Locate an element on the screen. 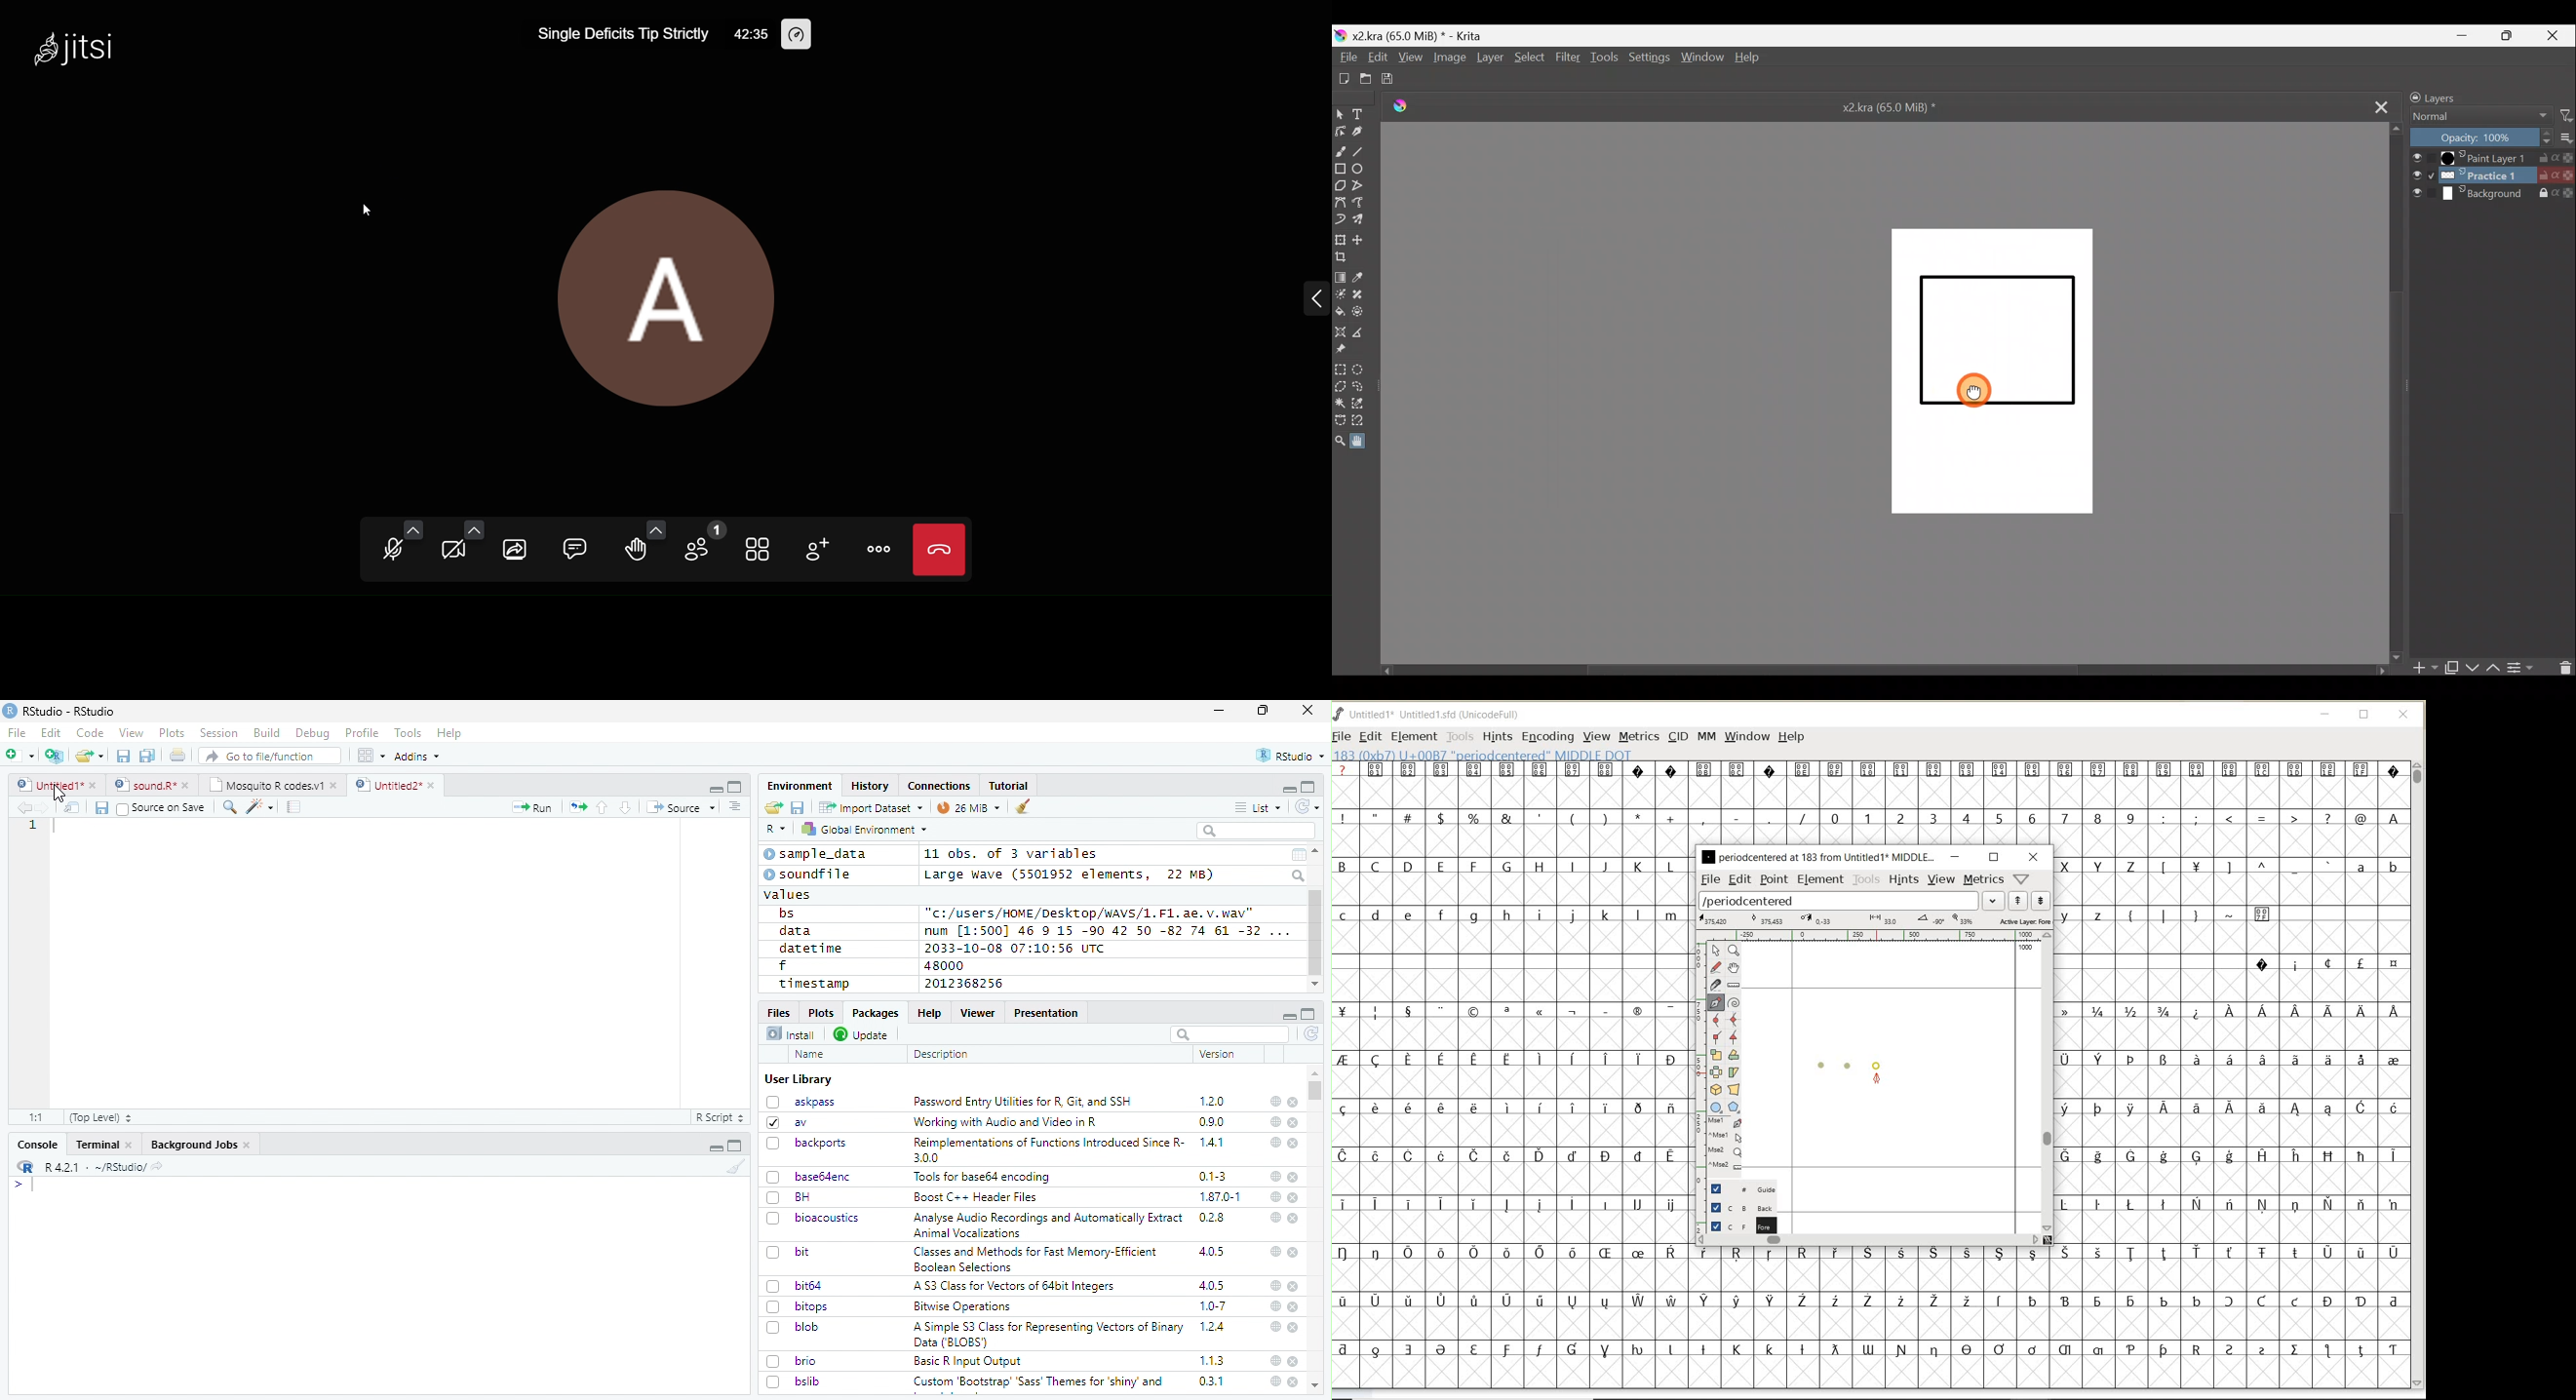 Image resolution: width=2576 pixels, height=1400 pixels. 11 obs. of 3 variables is located at coordinates (1012, 855).